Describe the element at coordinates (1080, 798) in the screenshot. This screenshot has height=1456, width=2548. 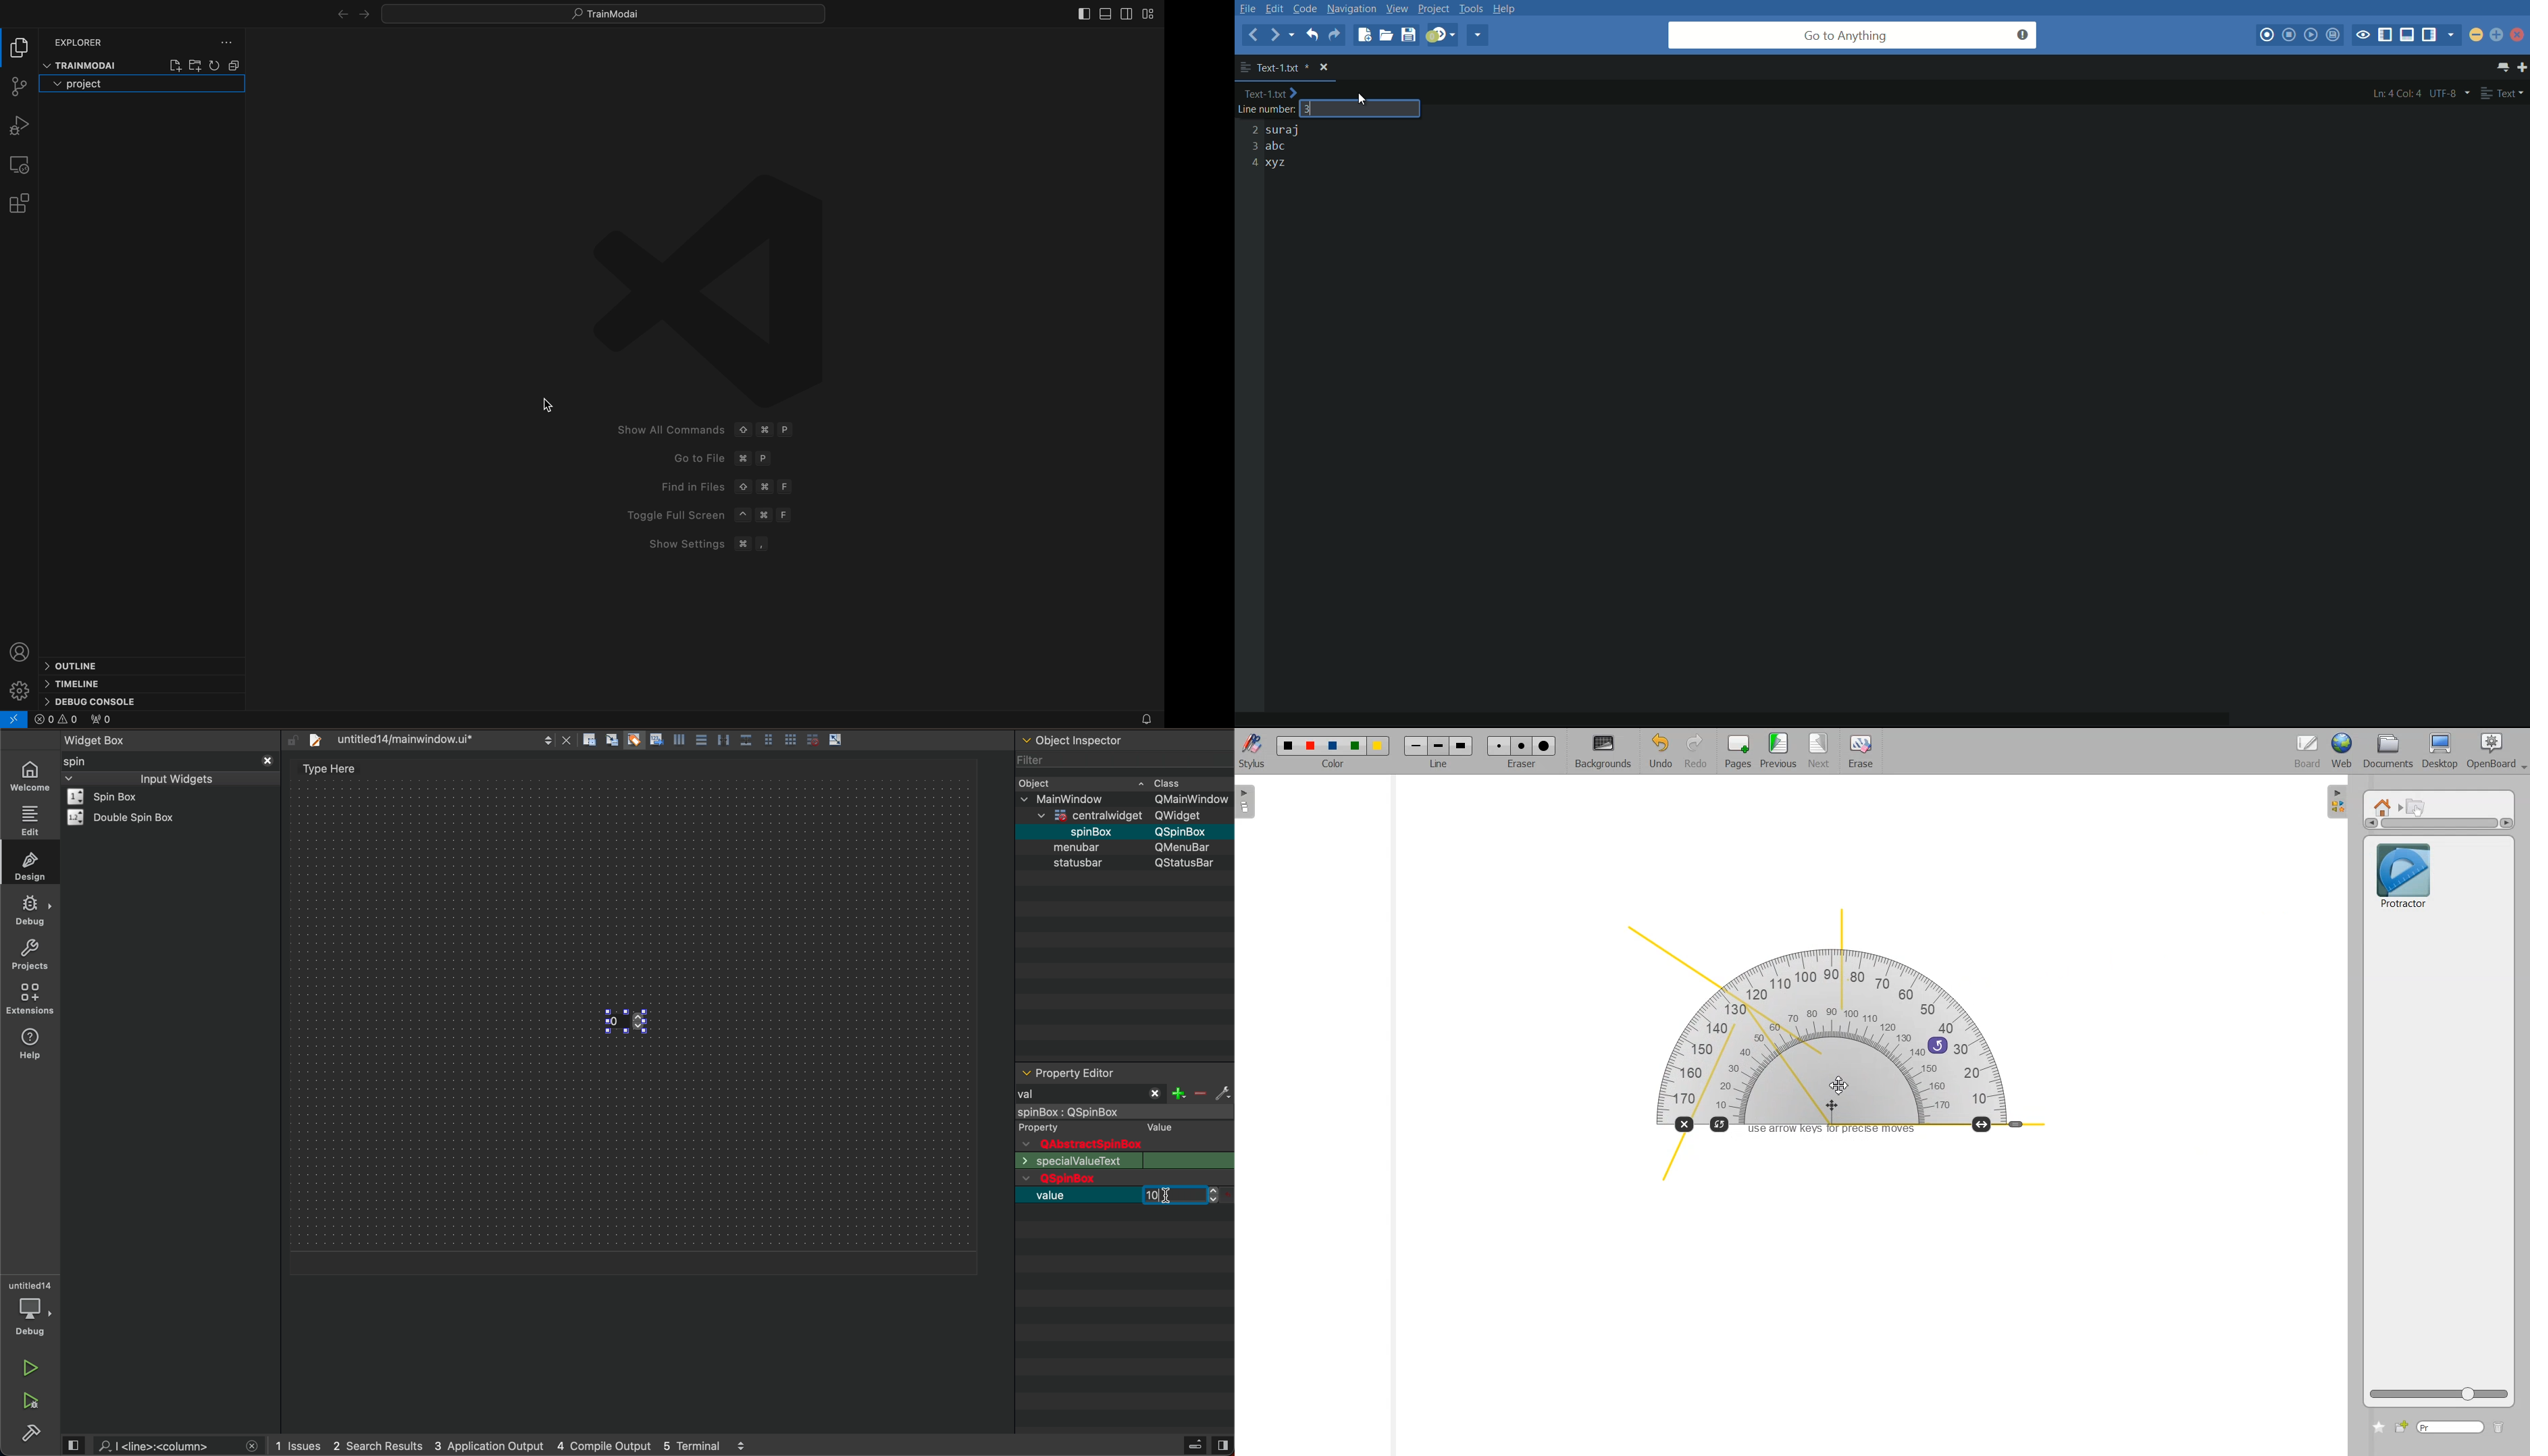
I see `` at that location.